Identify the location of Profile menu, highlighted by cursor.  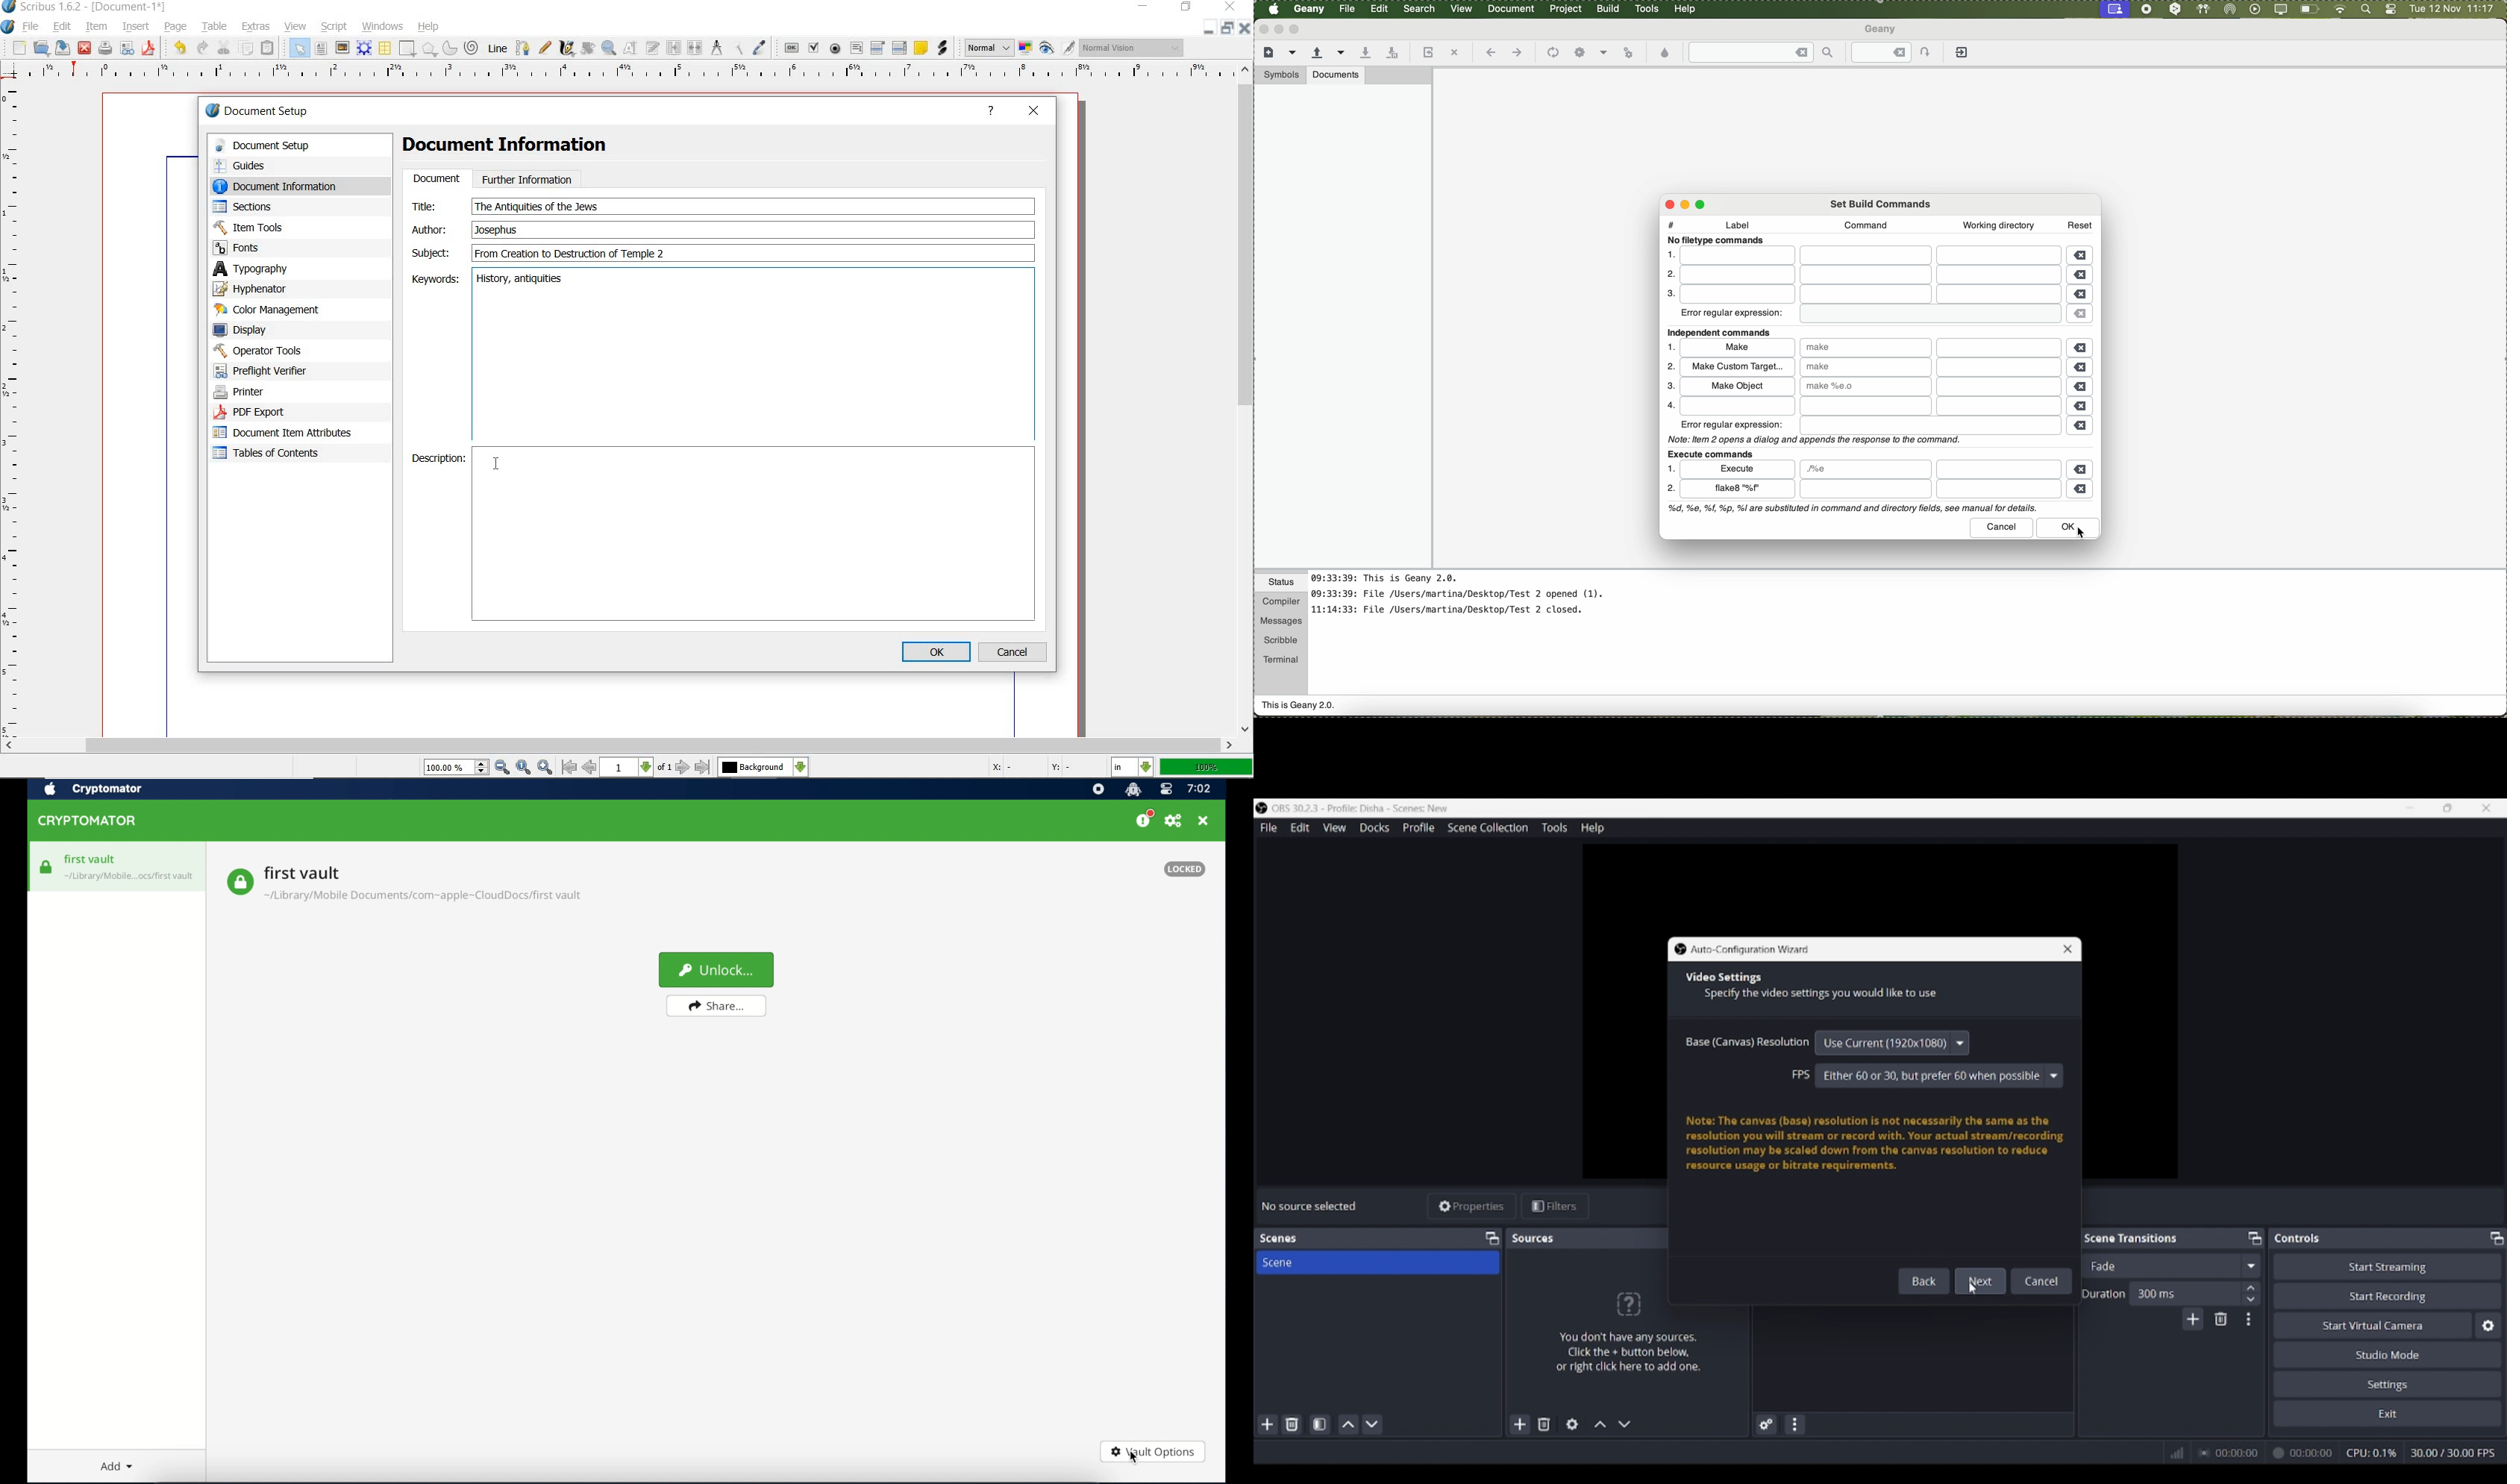
(1419, 828).